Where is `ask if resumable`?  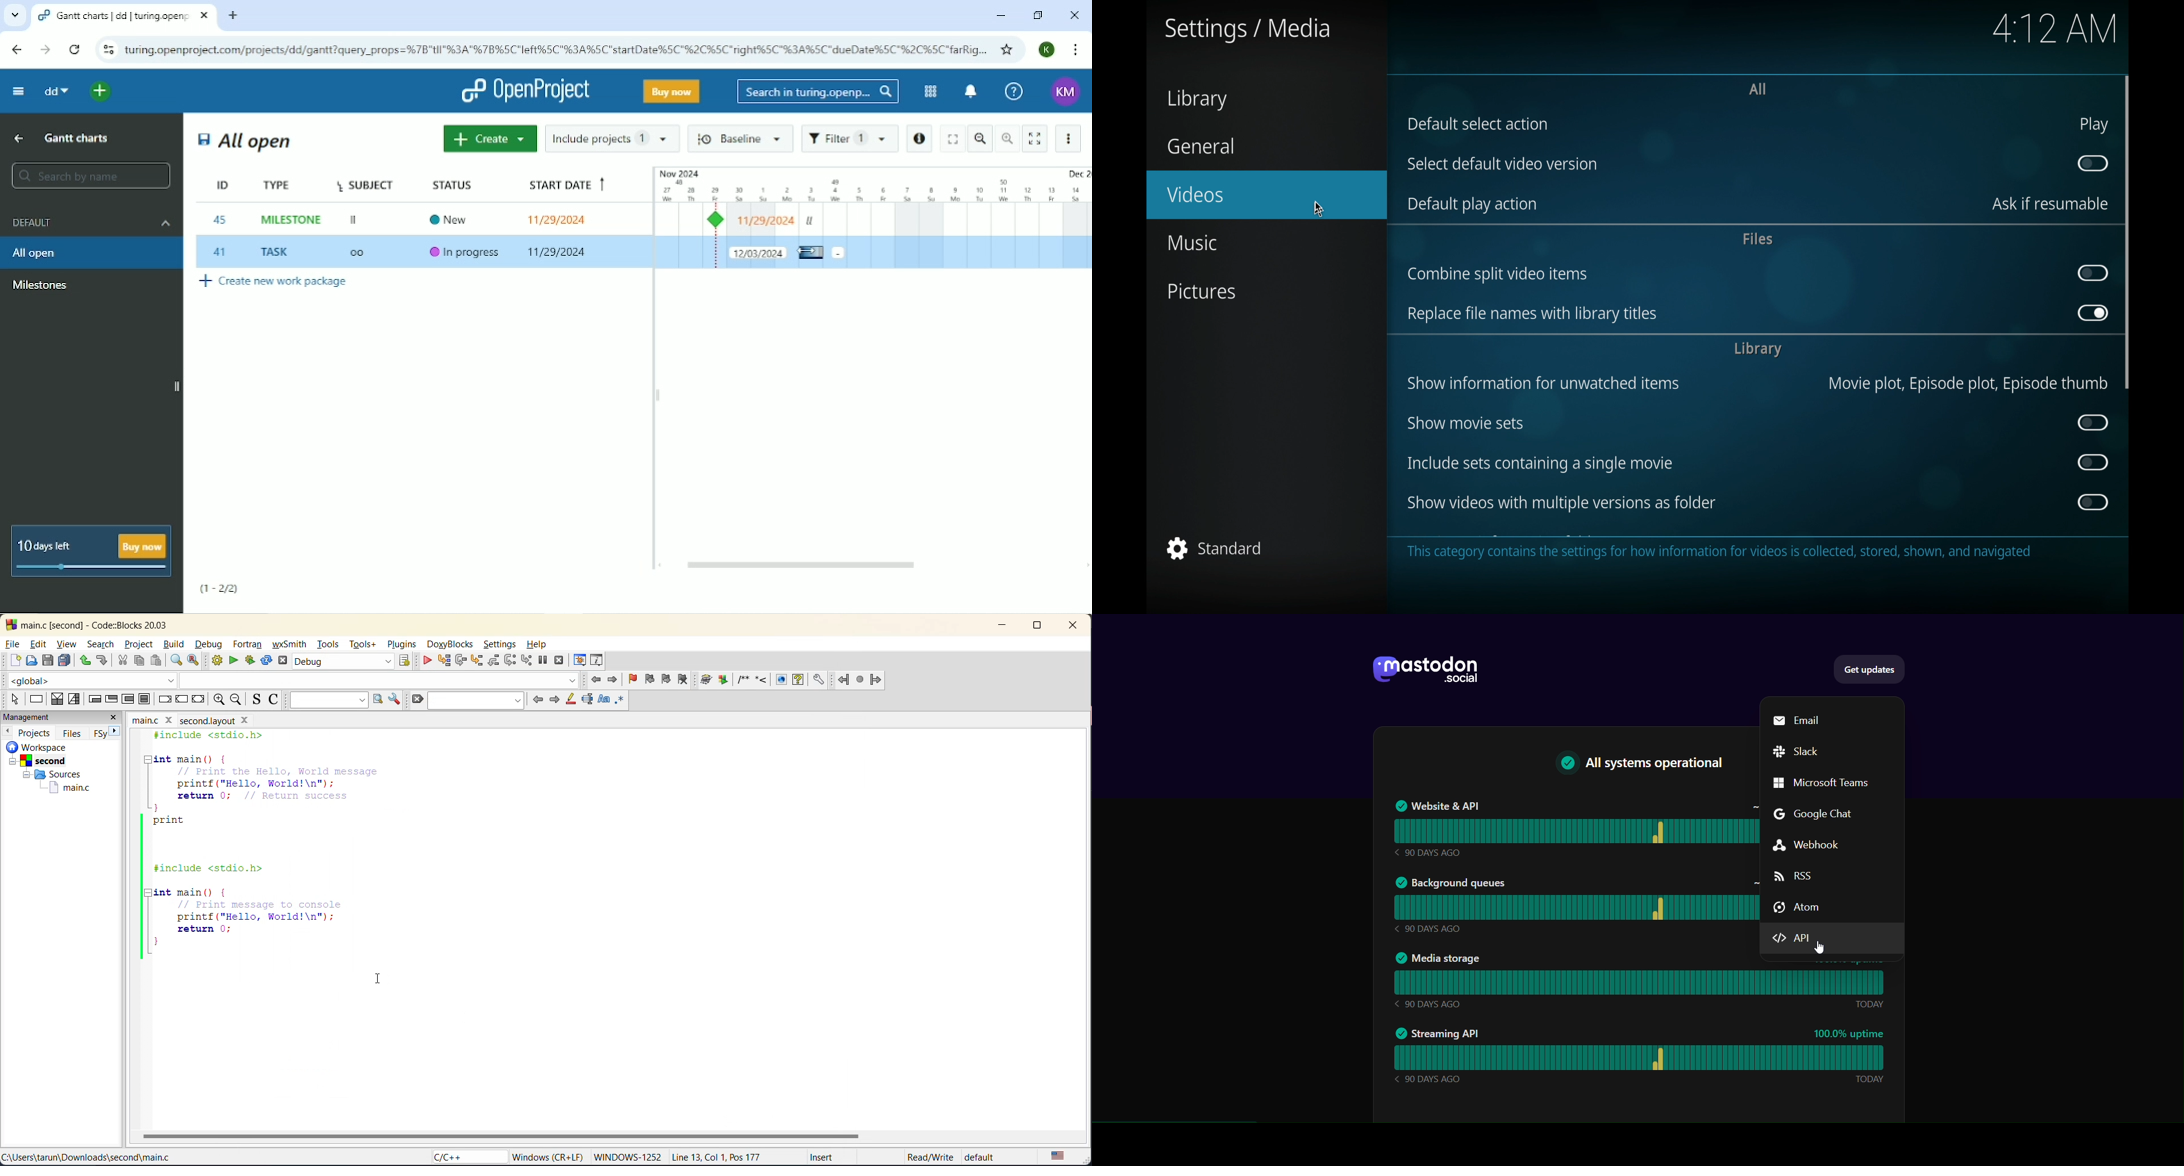 ask if resumable is located at coordinates (2051, 205).